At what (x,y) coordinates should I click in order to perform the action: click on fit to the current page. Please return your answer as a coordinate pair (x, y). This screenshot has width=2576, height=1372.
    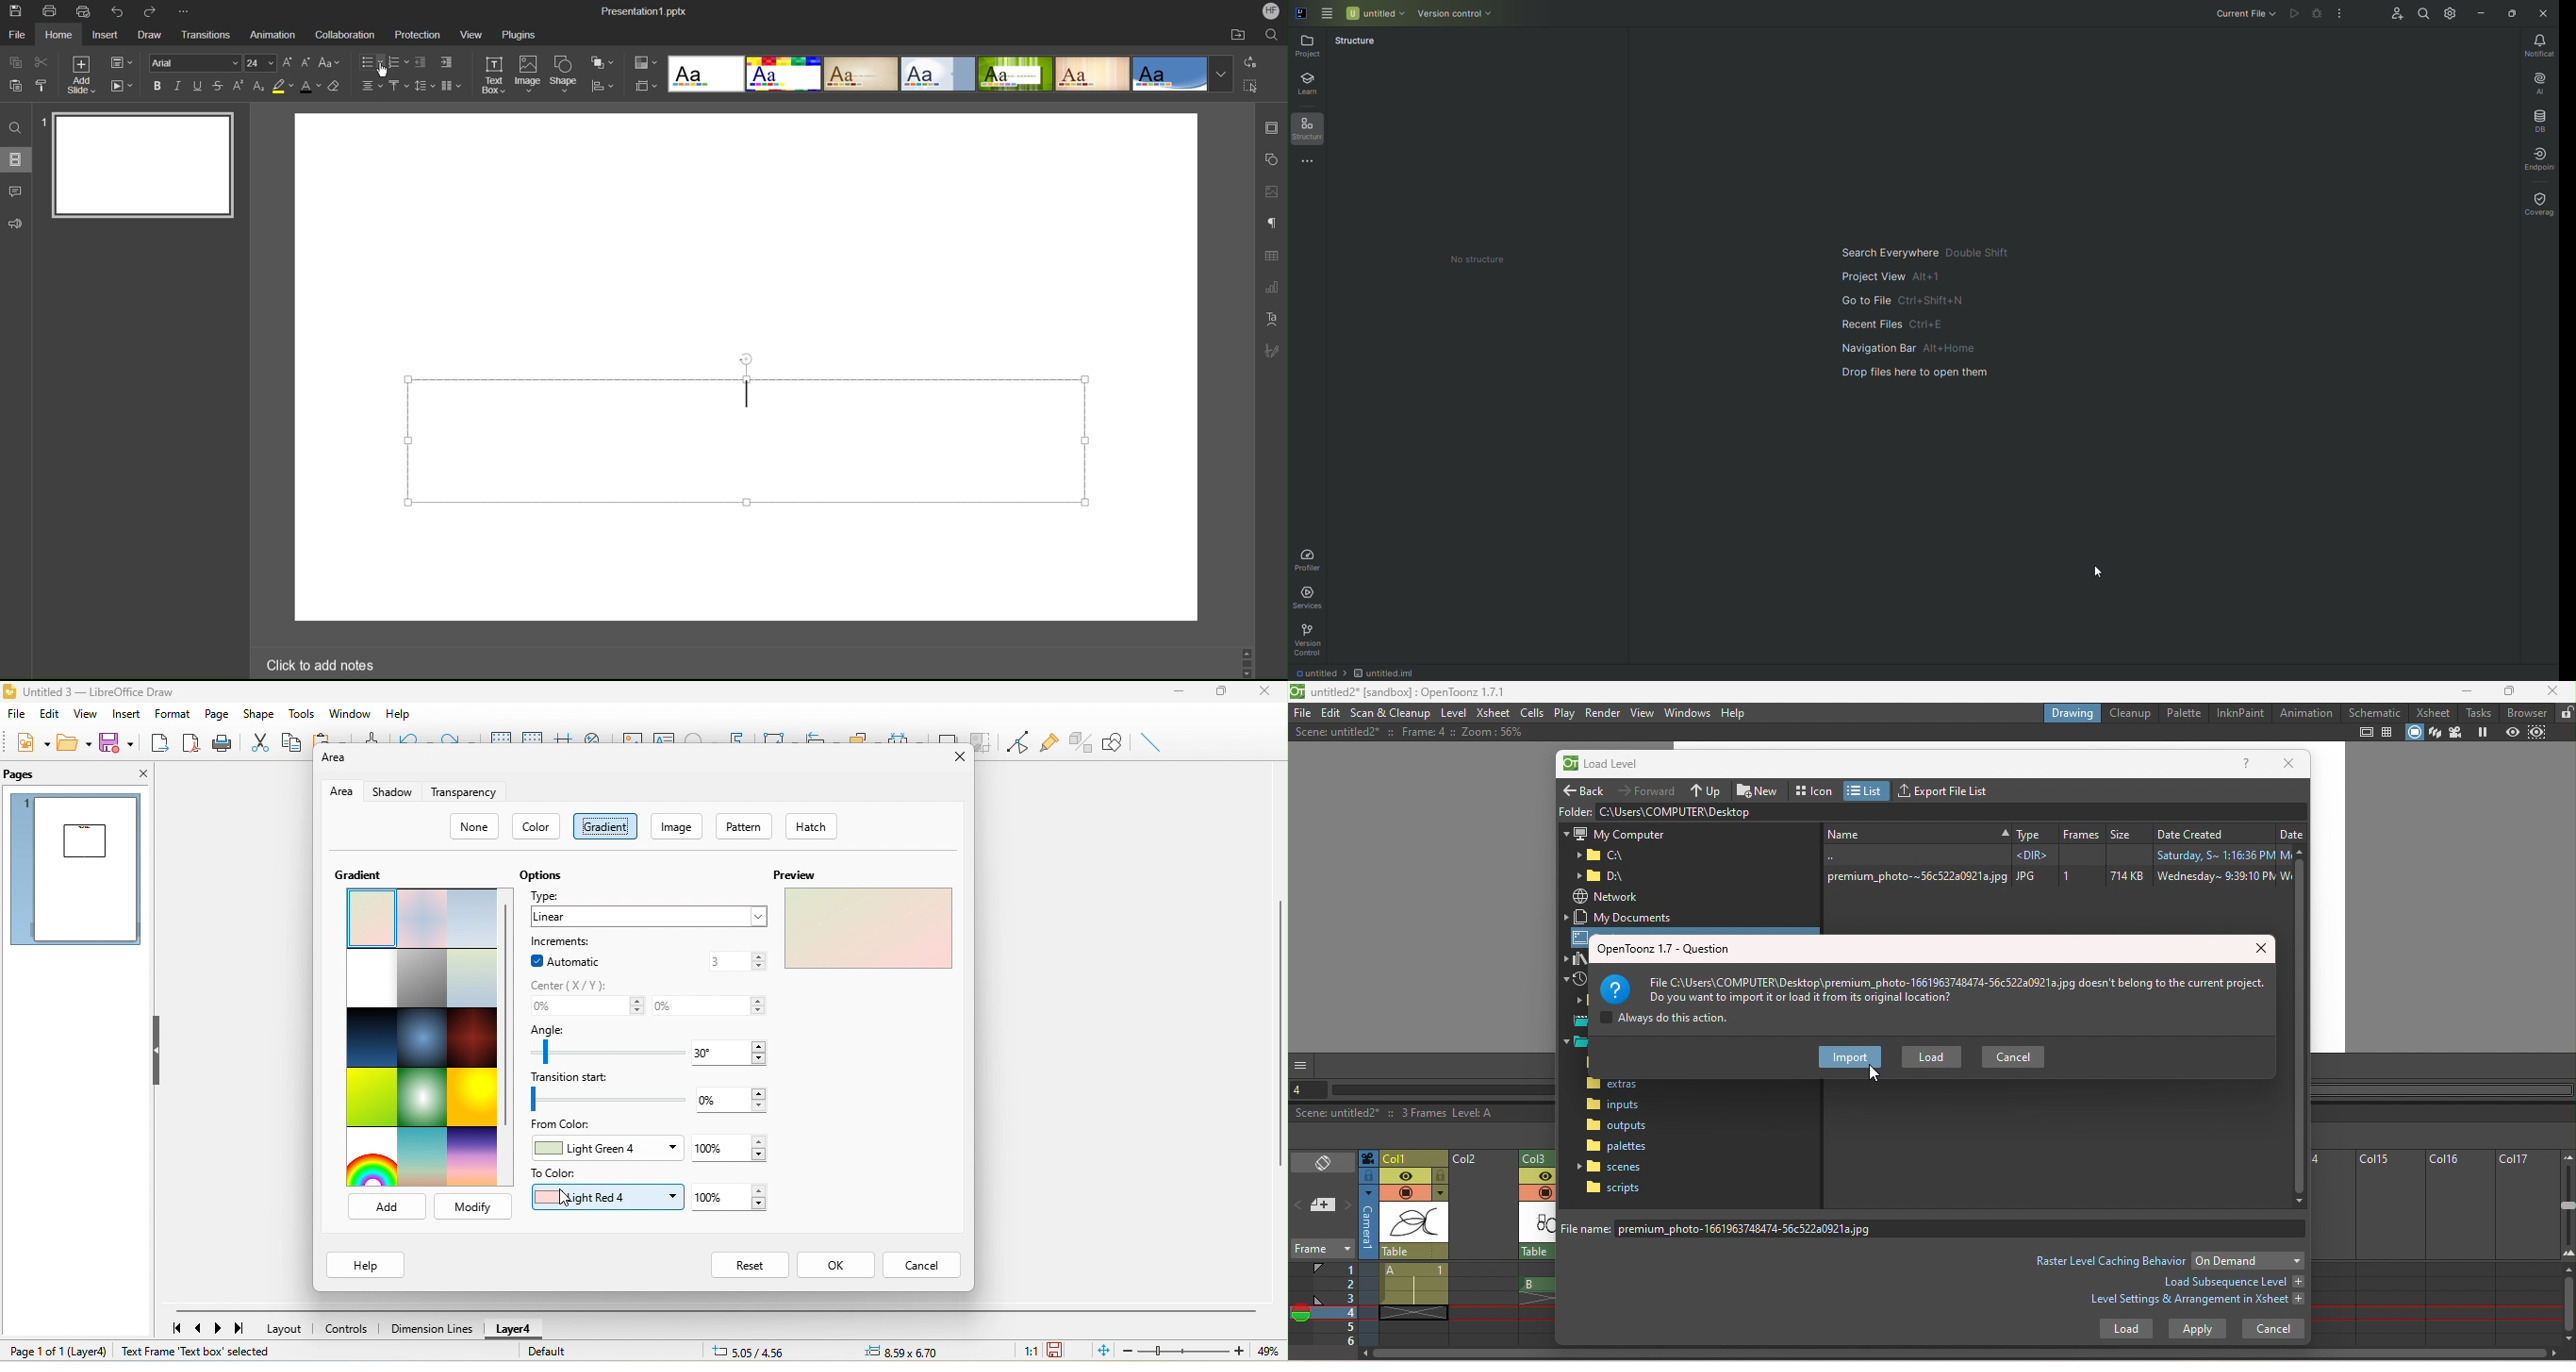
    Looking at the image, I should click on (1104, 1352).